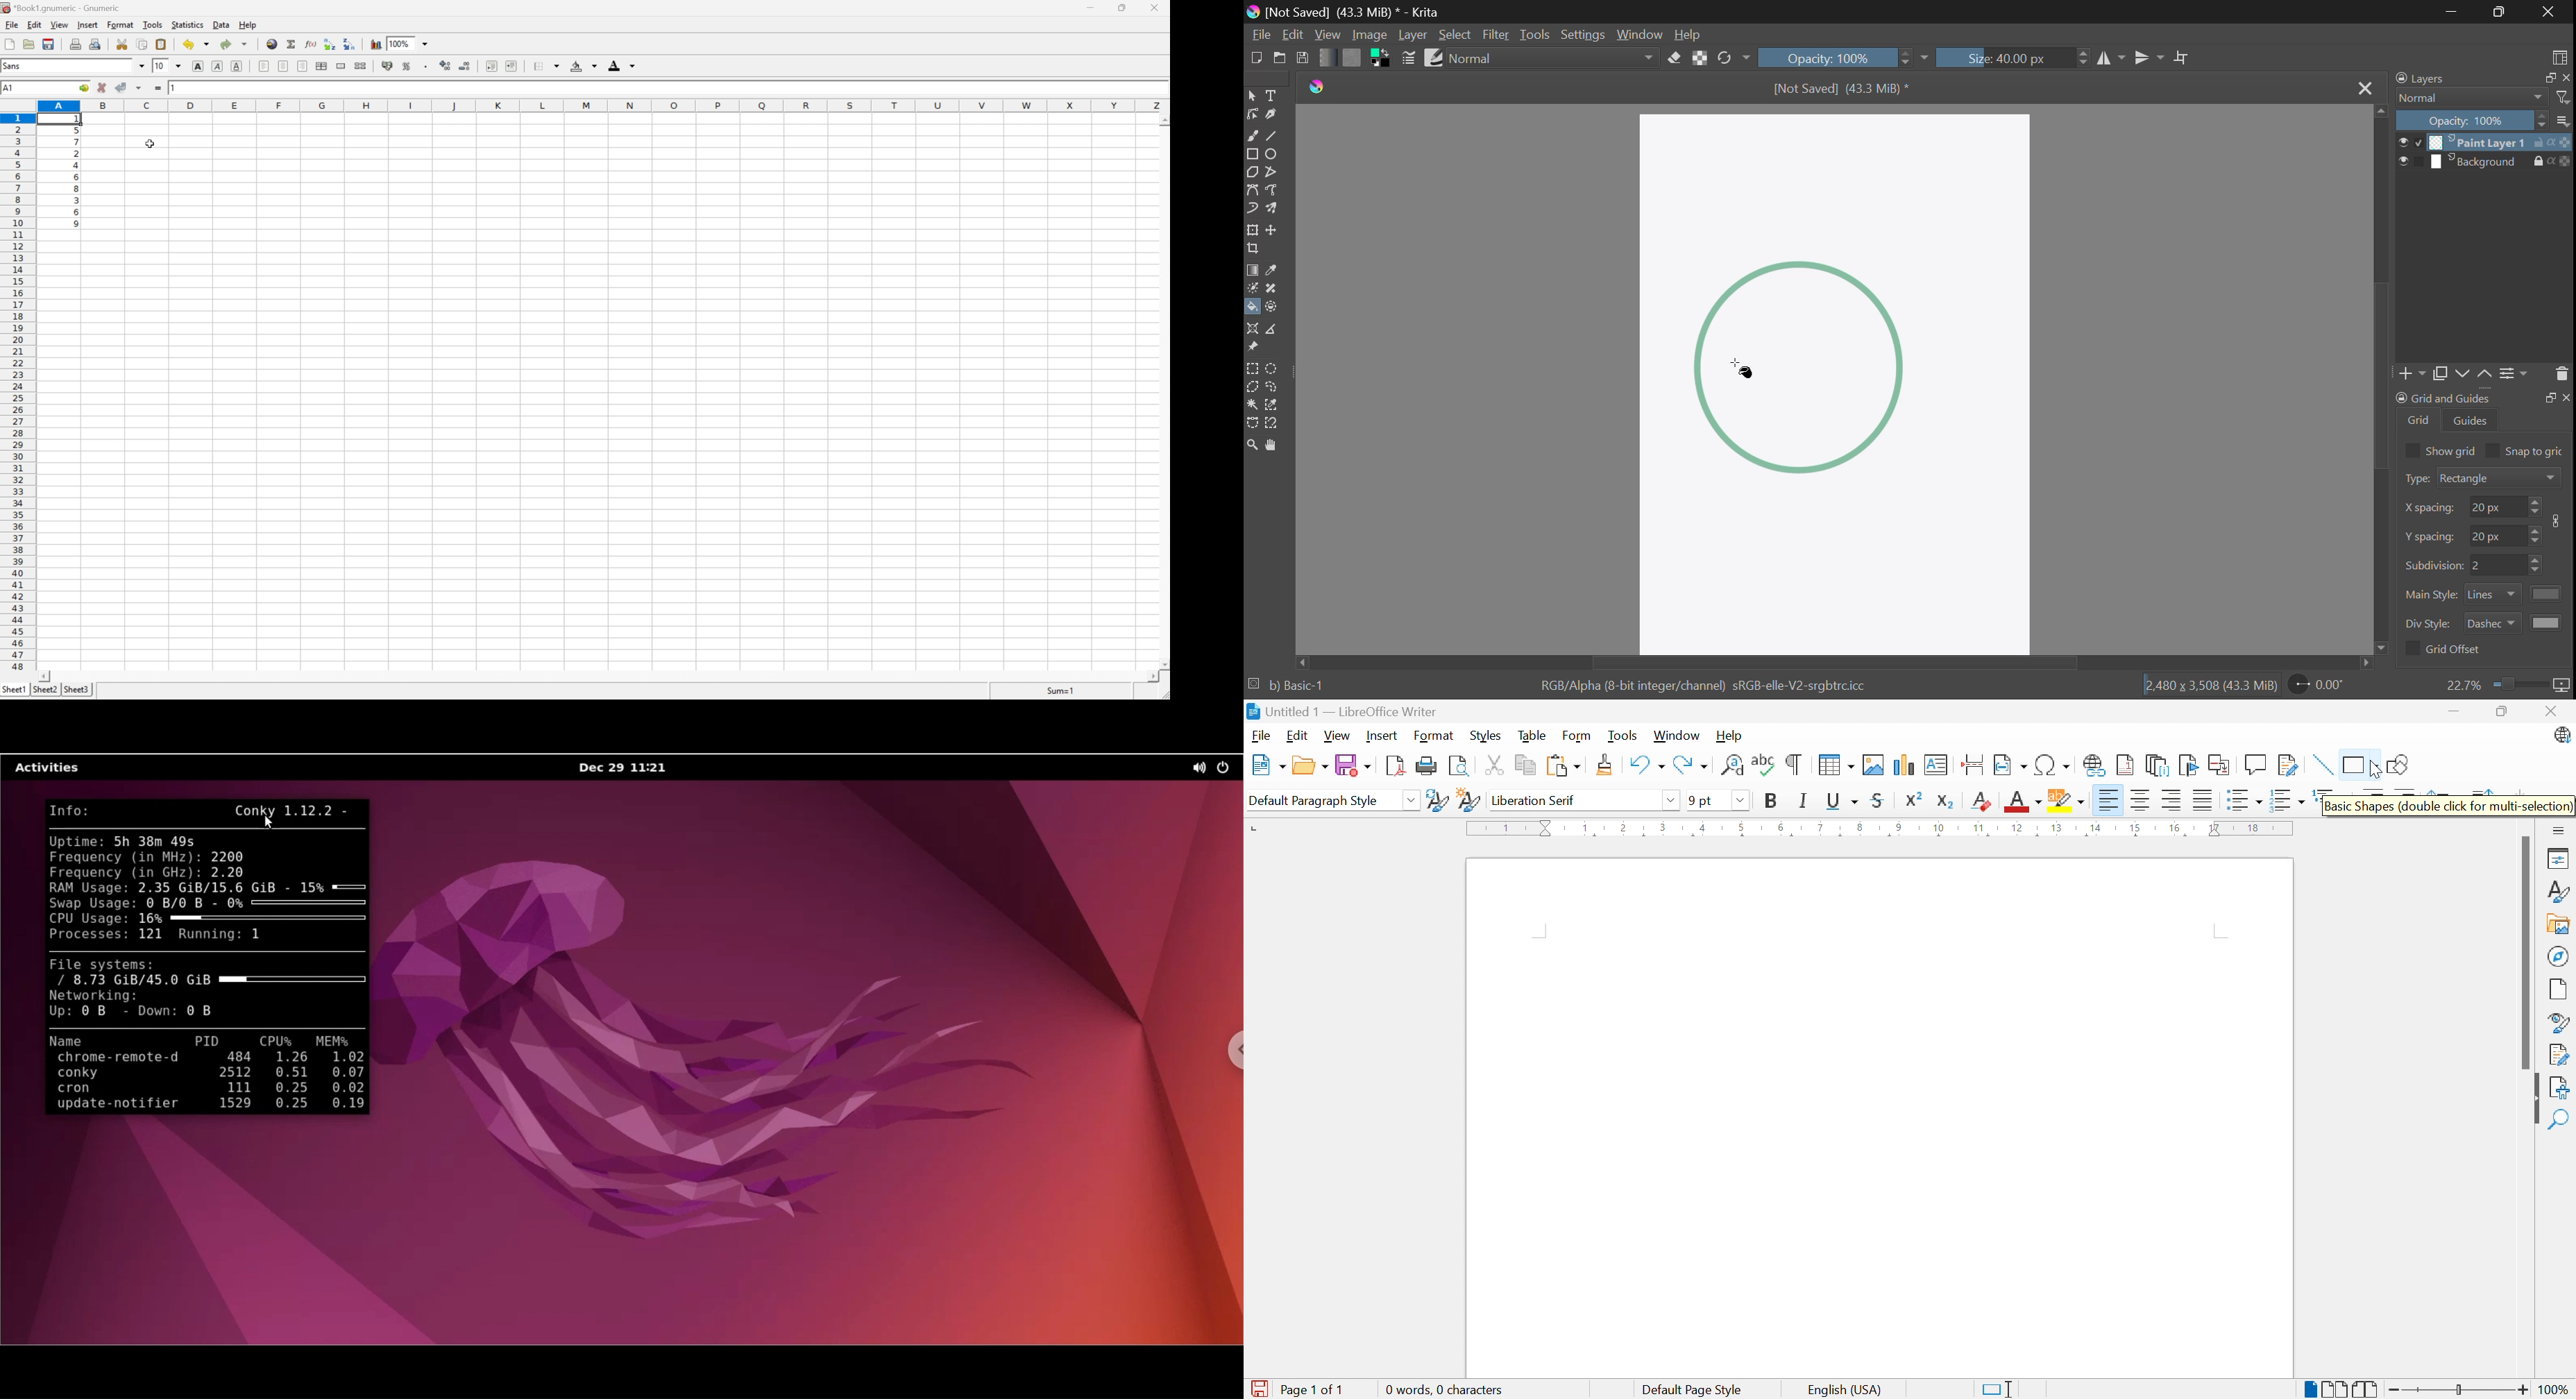 This screenshot has width=2576, height=1400. What do you see at coordinates (1253, 329) in the screenshot?
I see `Assistant Tool` at bounding box center [1253, 329].